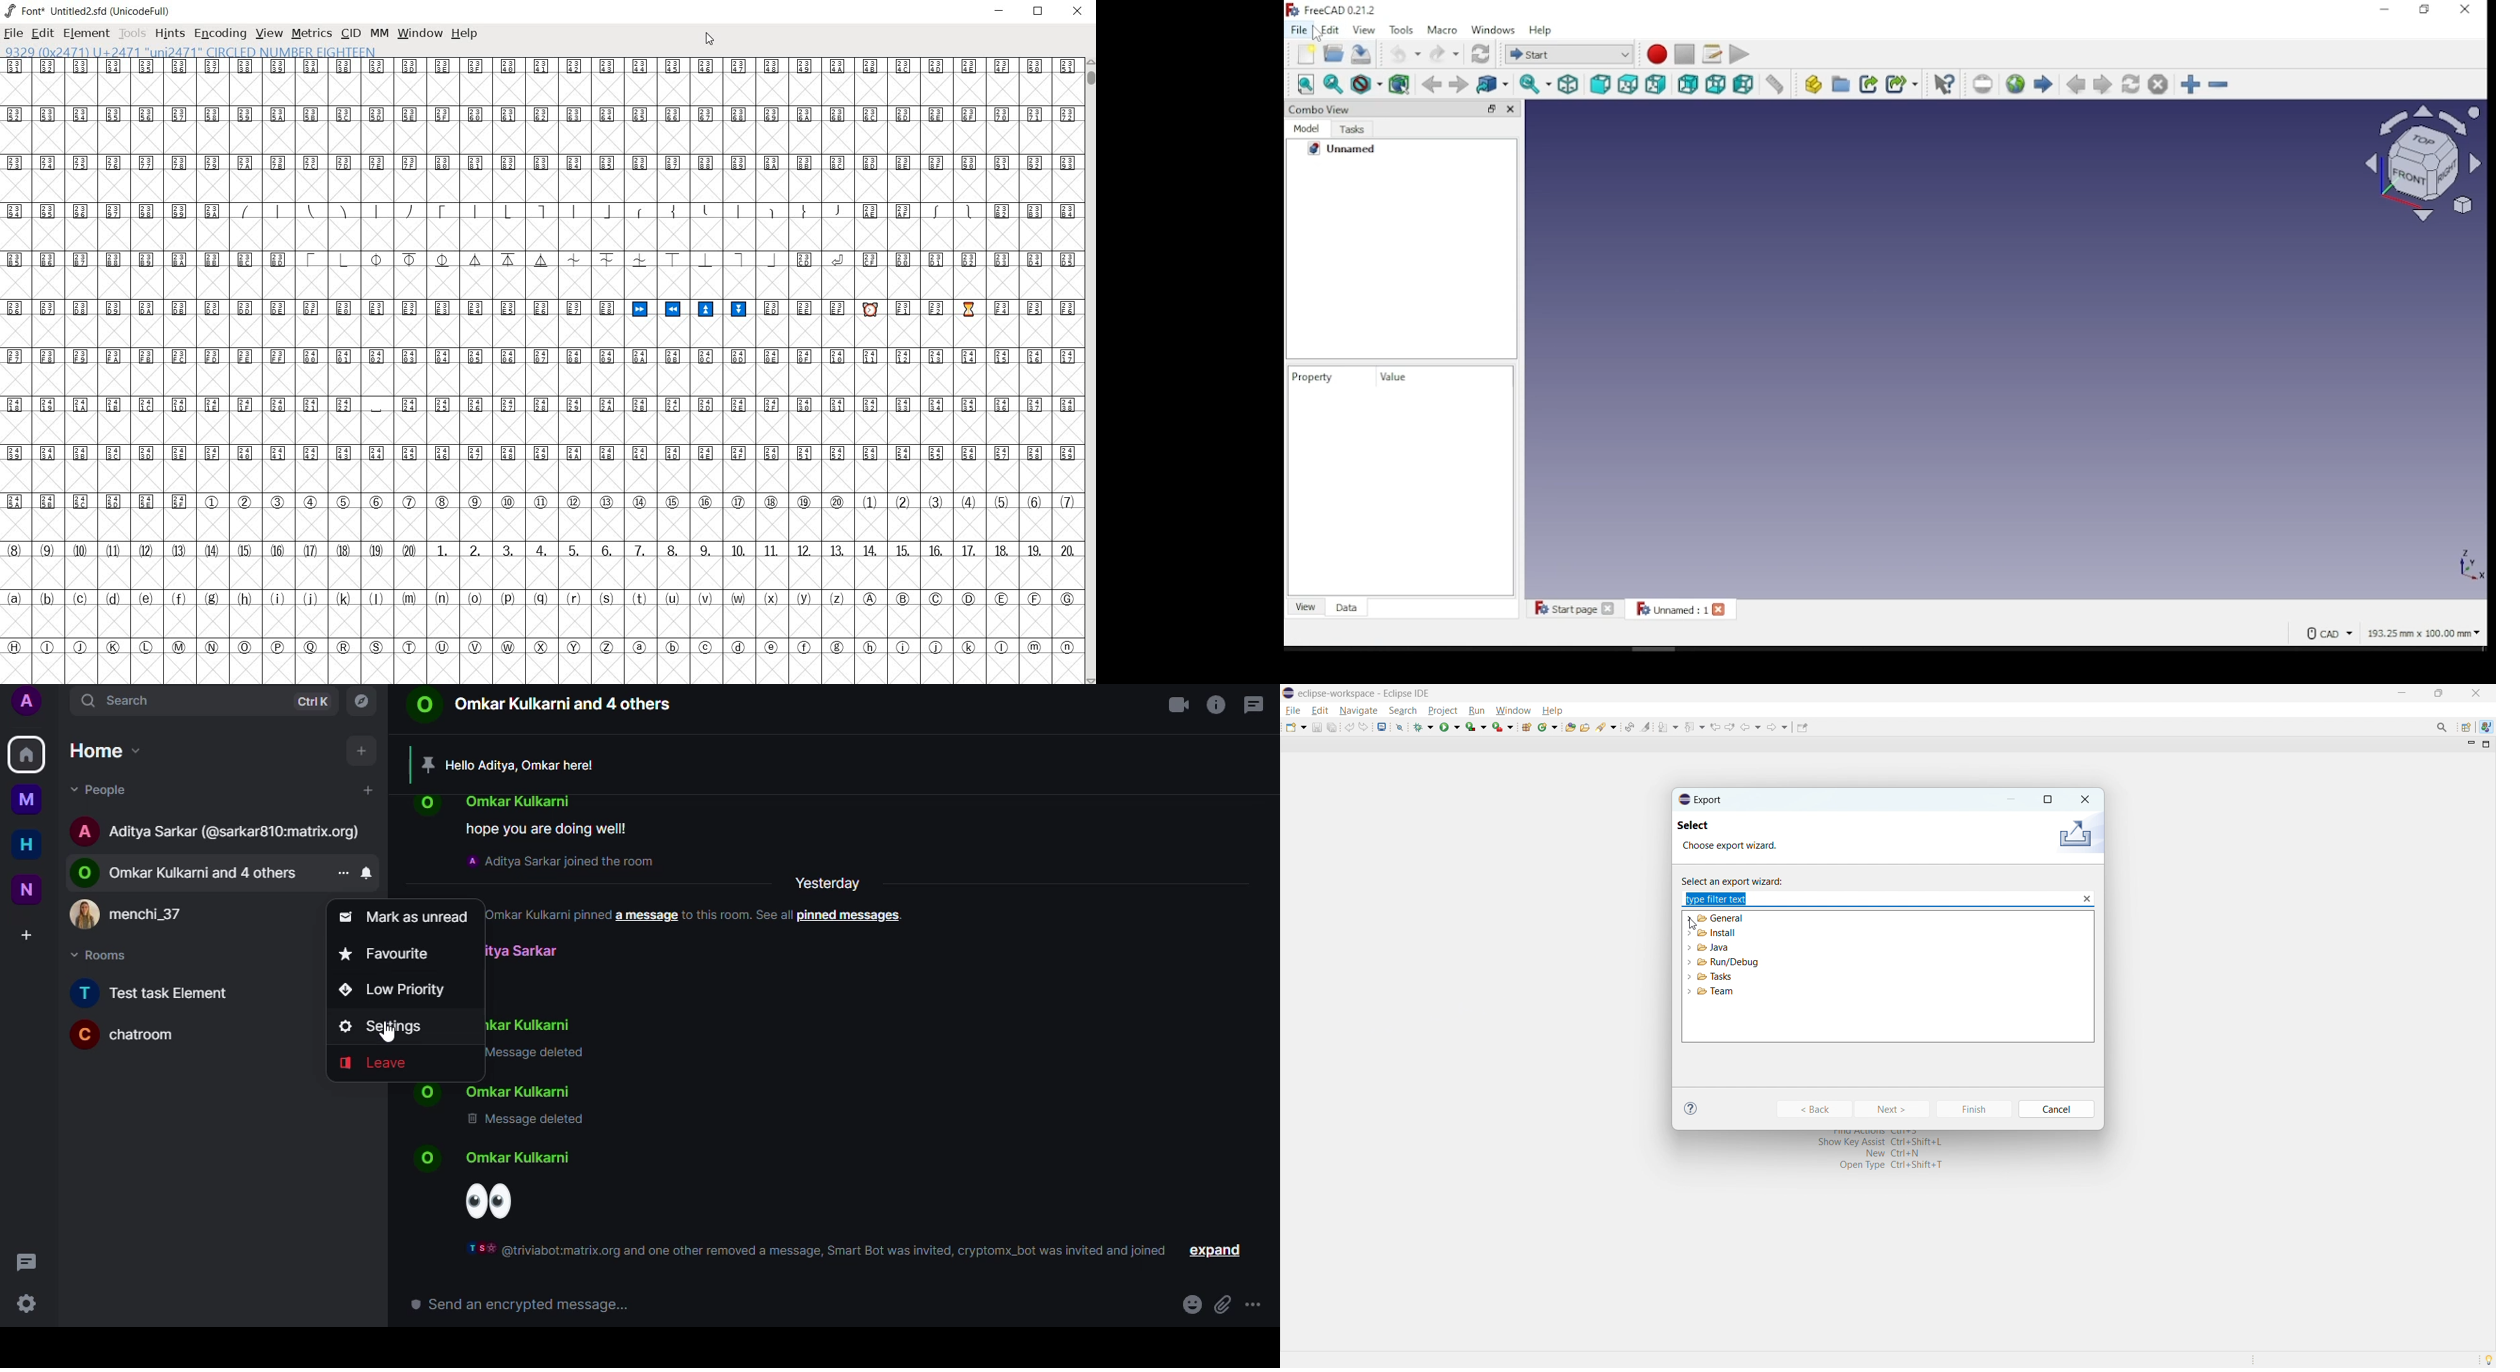 Image resolution: width=2520 pixels, height=1372 pixels. What do you see at coordinates (383, 954) in the screenshot?
I see `favorite` at bounding box center [383, 954].